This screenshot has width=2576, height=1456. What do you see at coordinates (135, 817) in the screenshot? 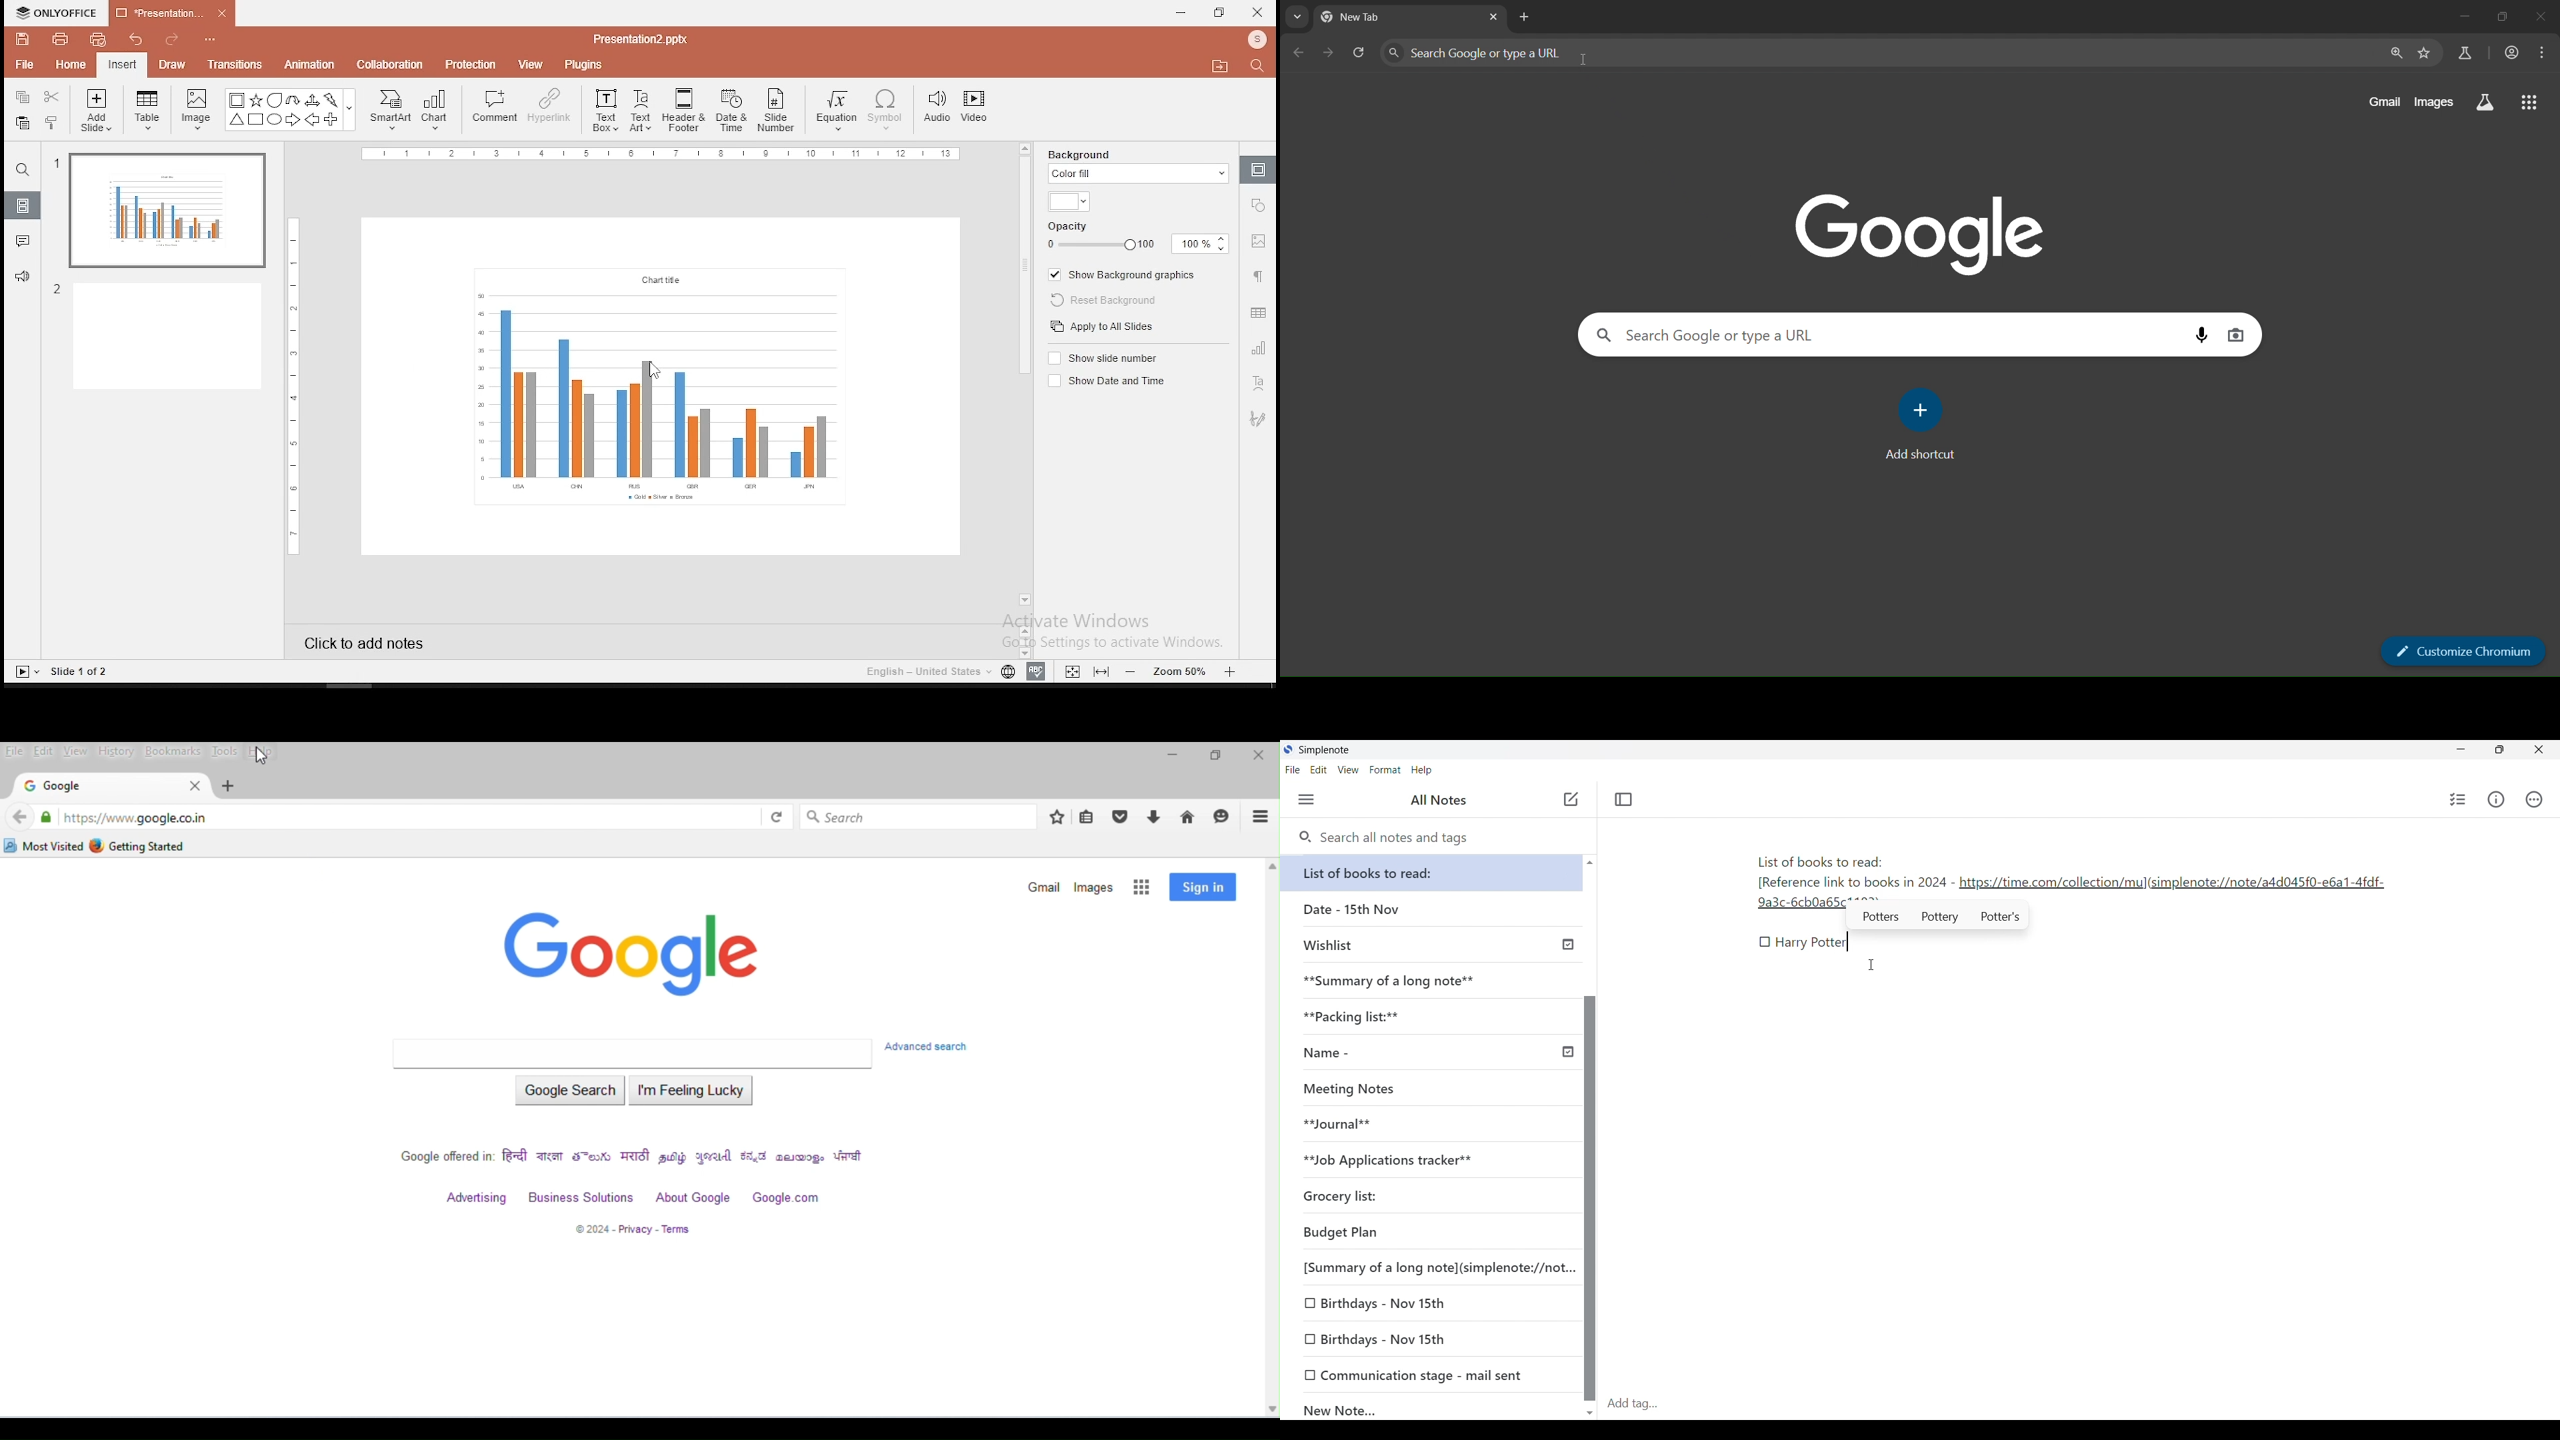
I see `web address of google home page` at bounding box center [135, 817].